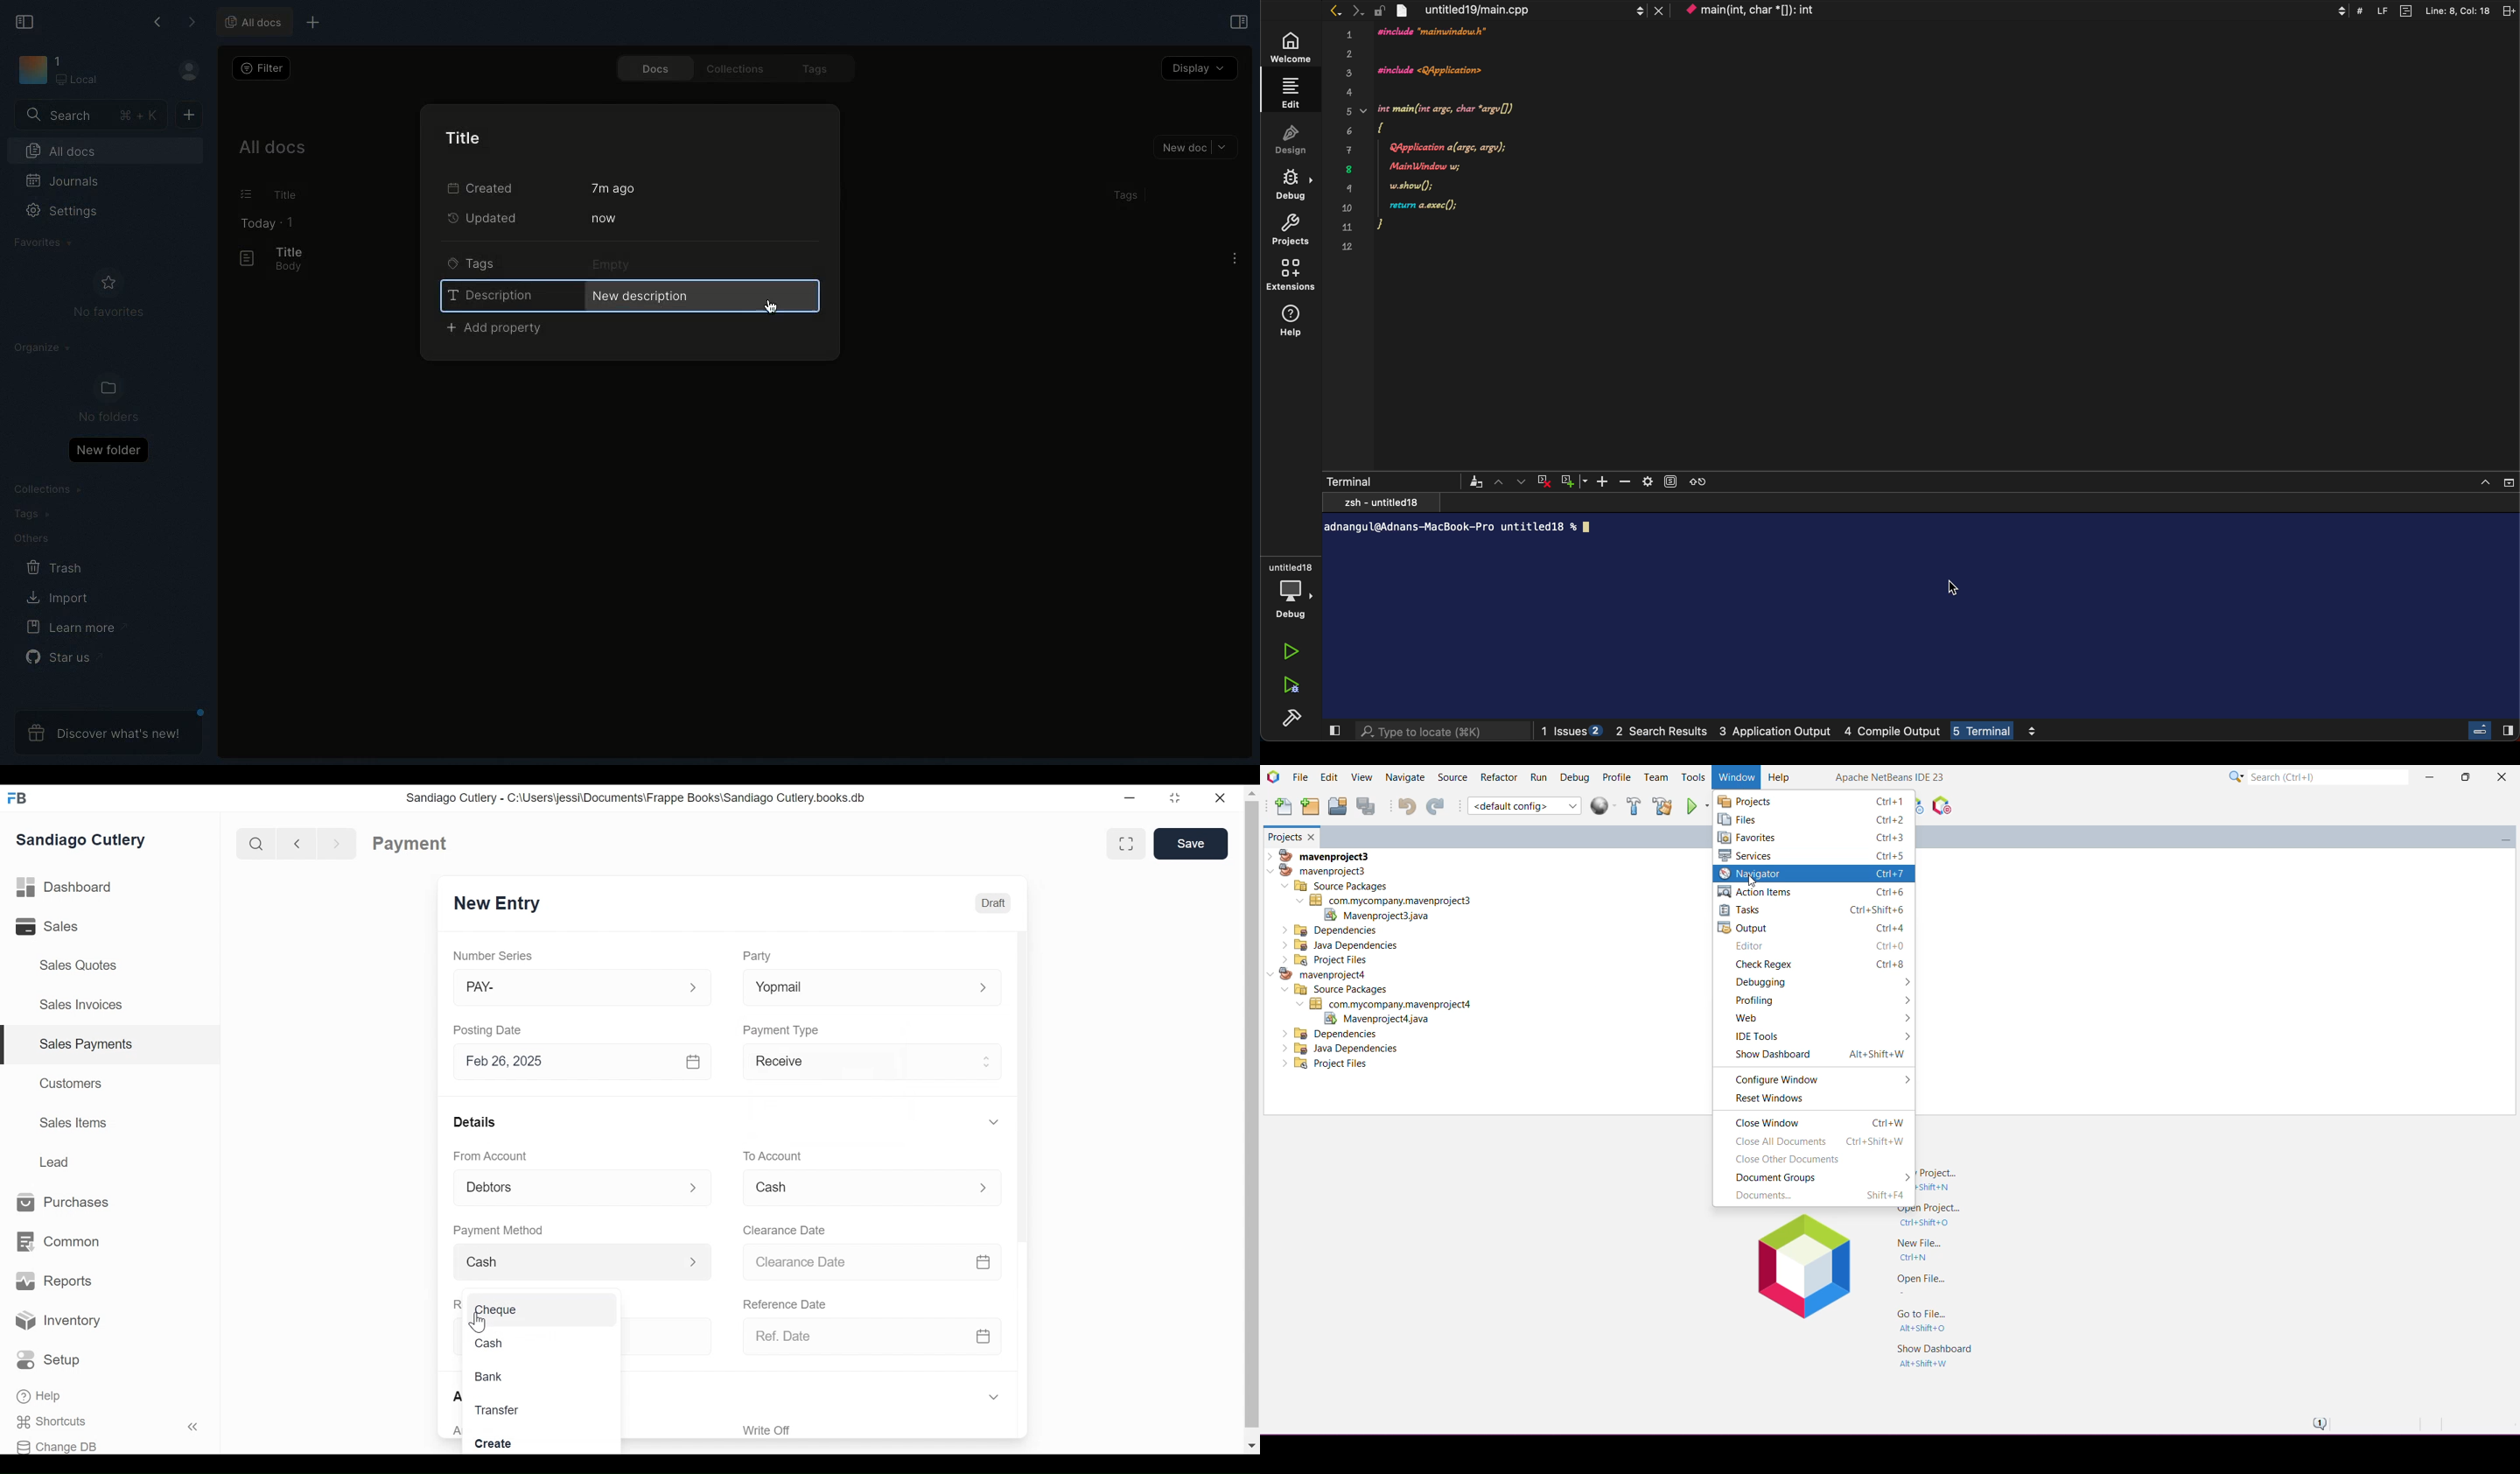 This screenshot has height=1484, width=2520. What do you see at coordinates (567, 1186) in the screenshot?
I see `Debtors` at bounding box center [567, 1186].